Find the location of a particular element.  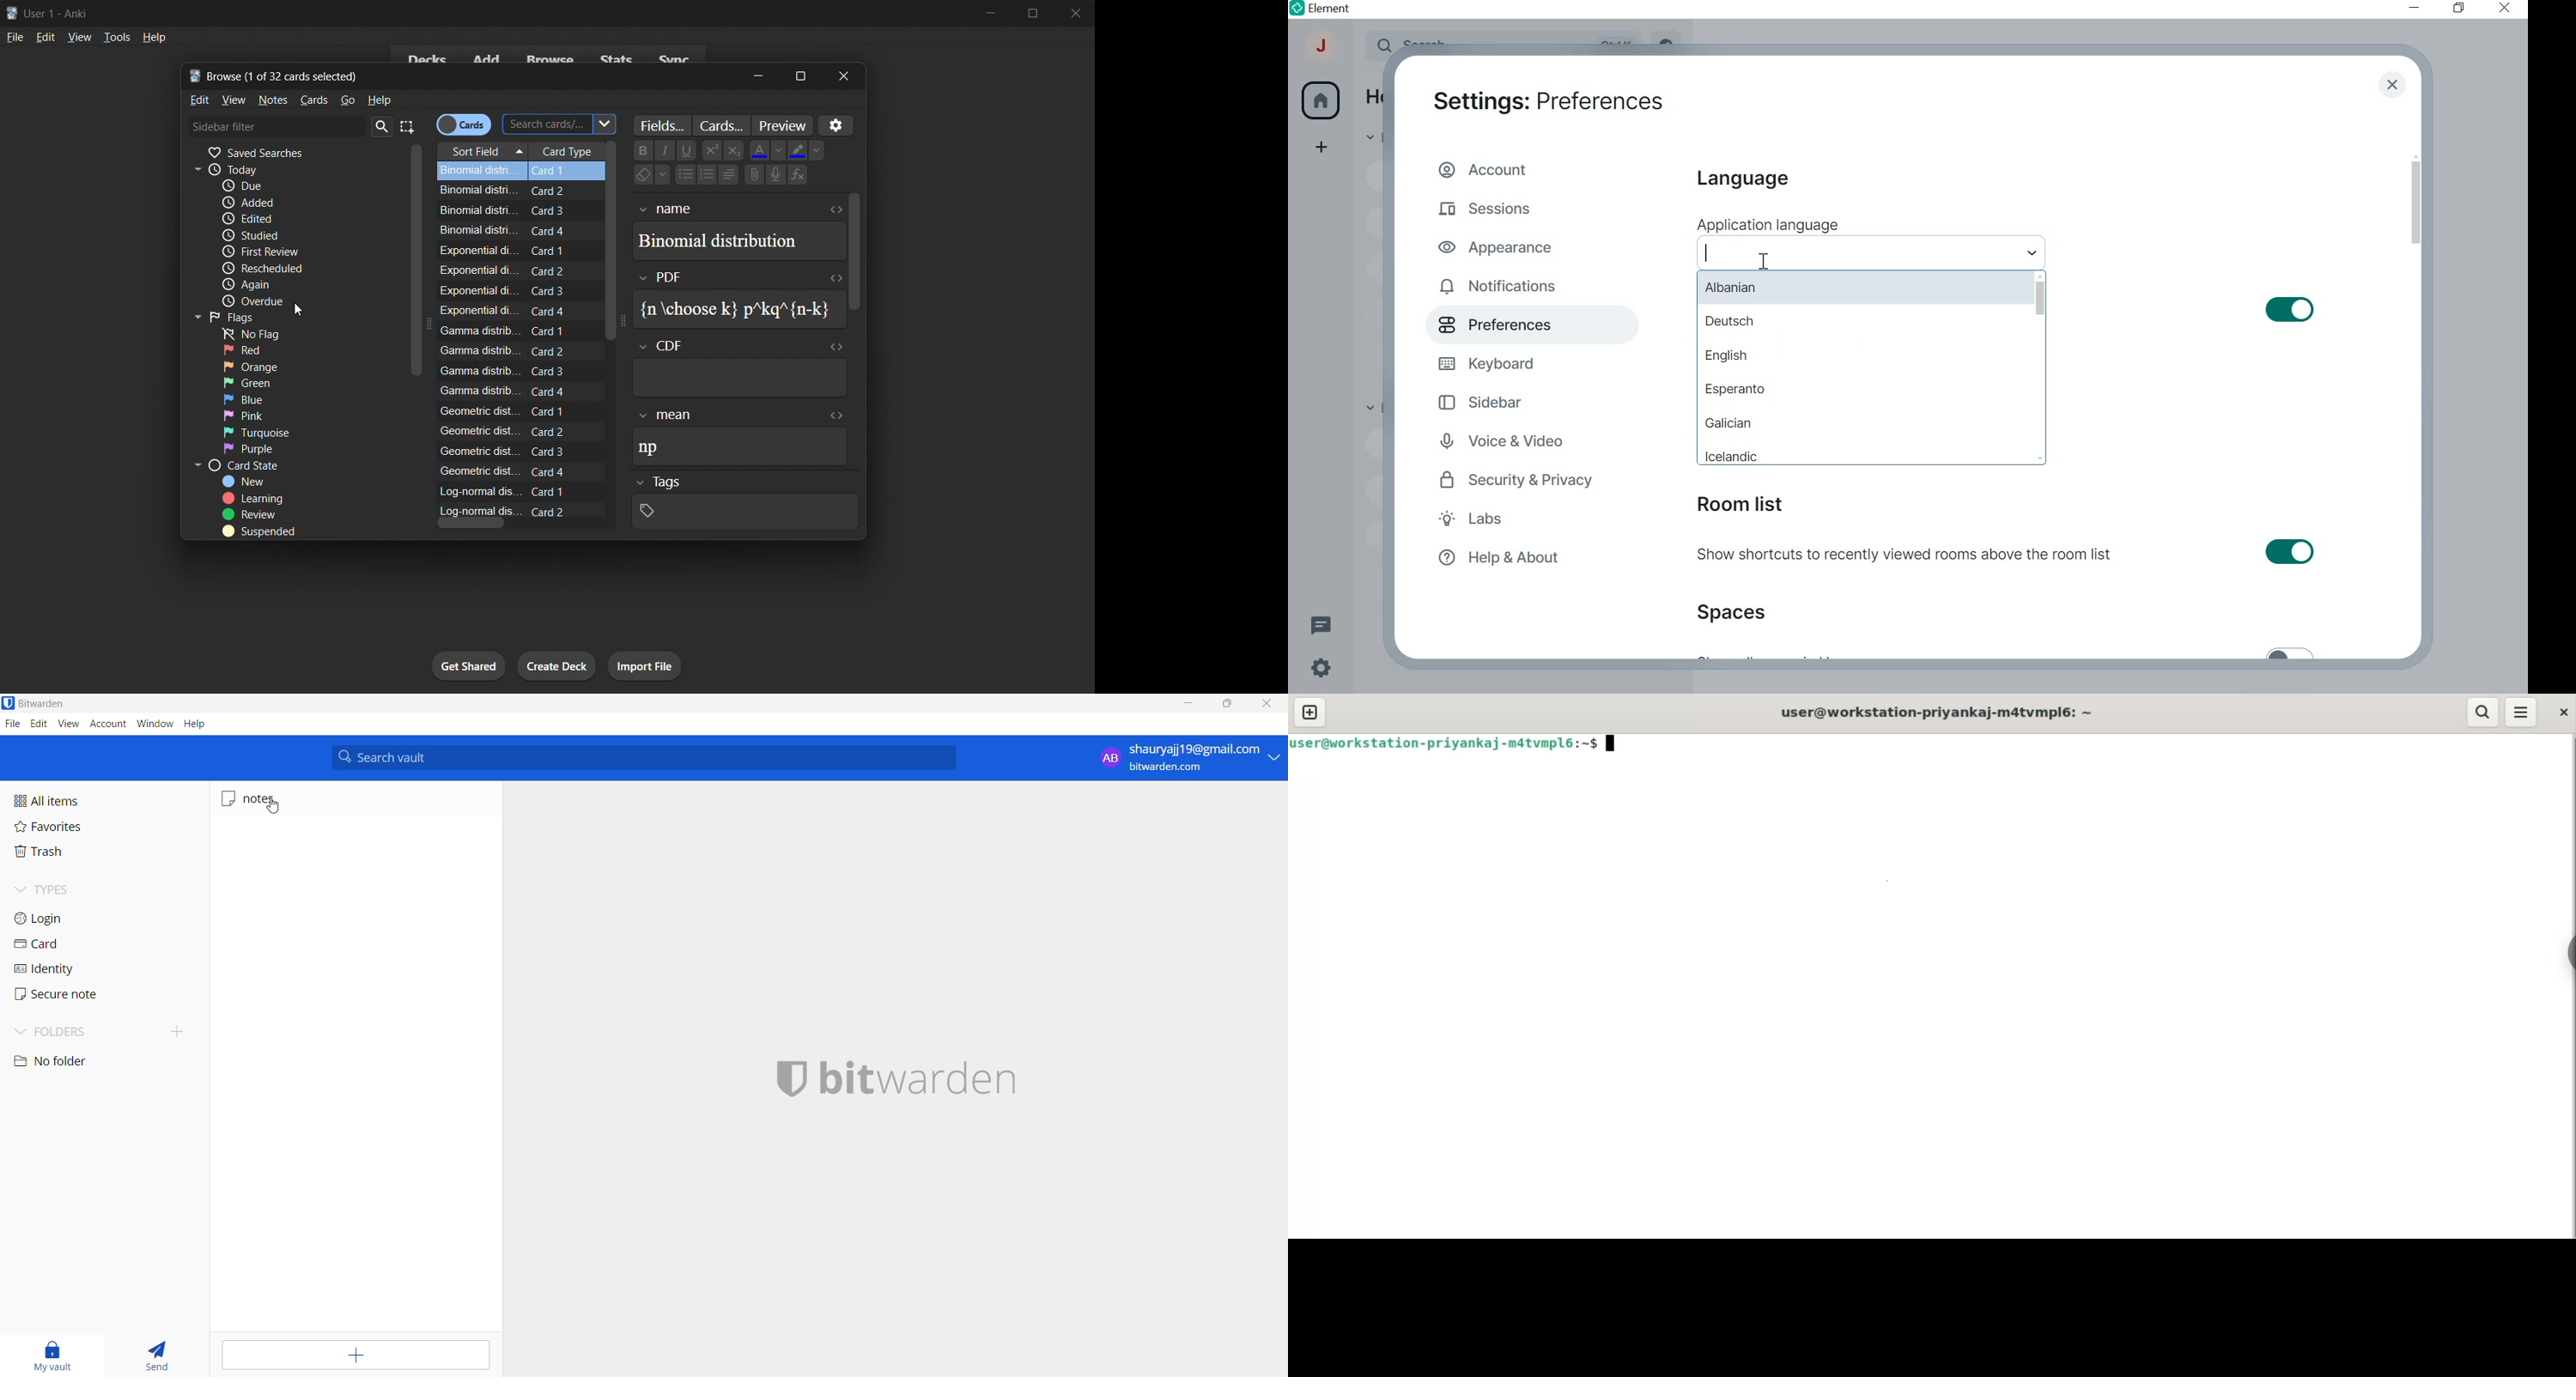

file is located at coordinates (15, 36).